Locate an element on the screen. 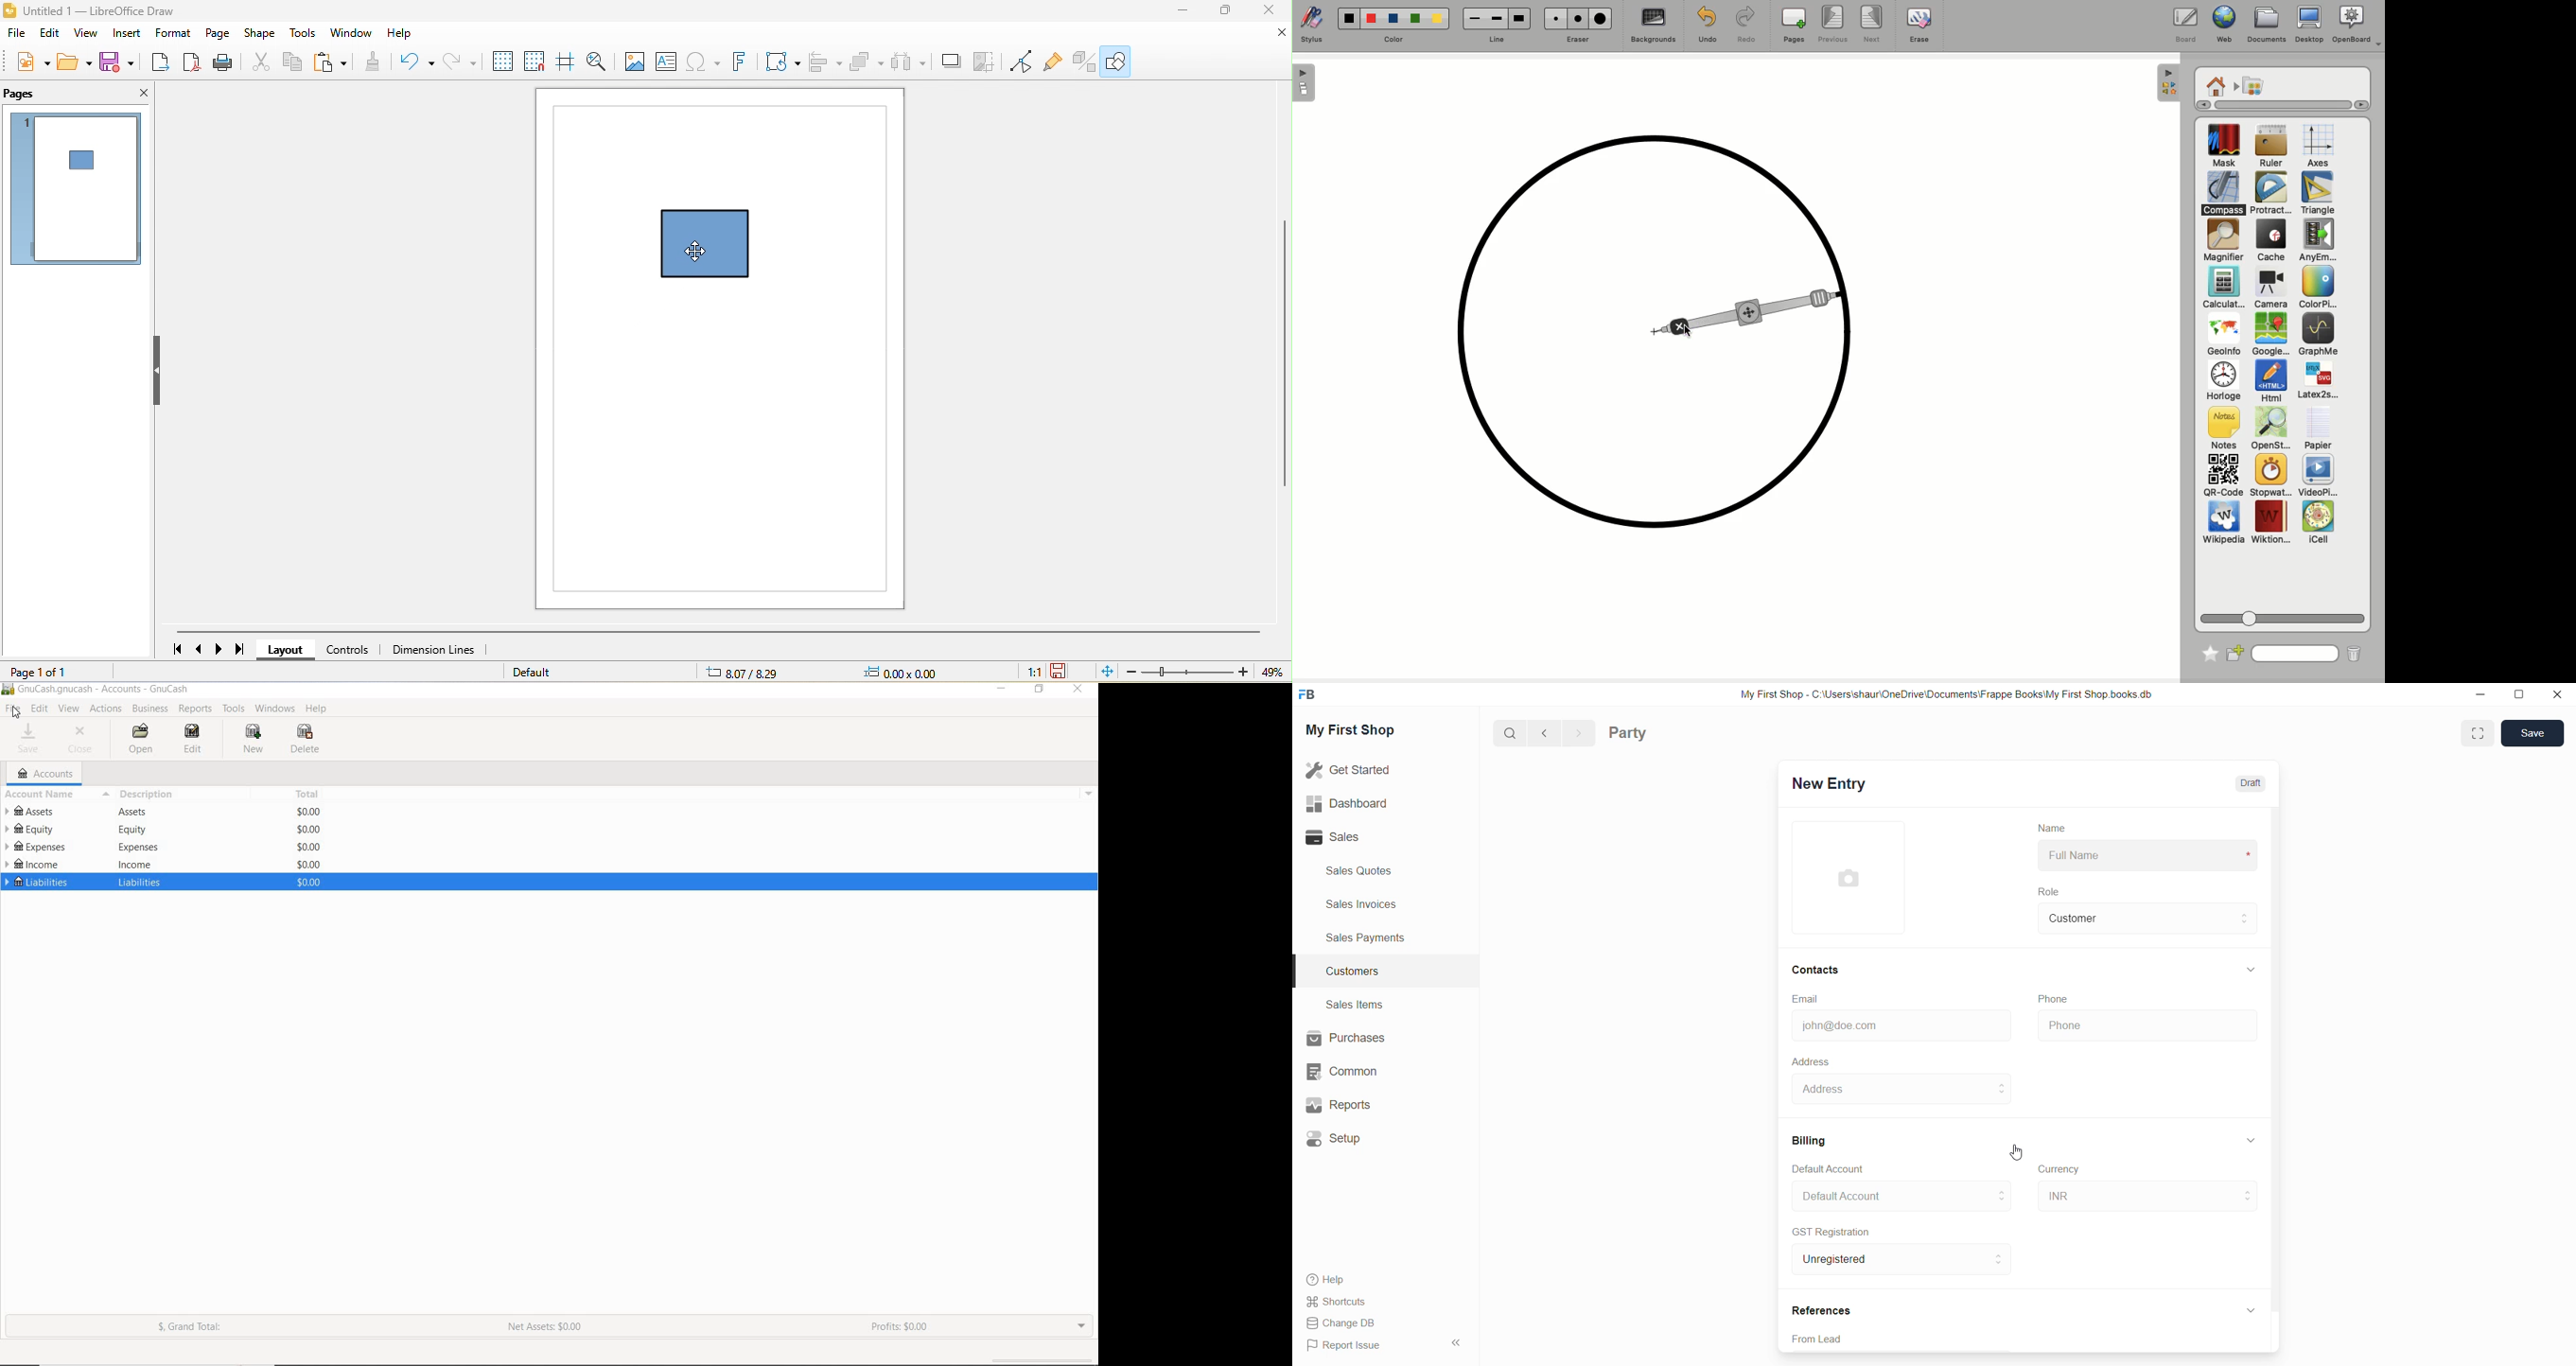 The height and width of the screenshot is (1372, 2576). resize is located at coordinates (2521, 696).